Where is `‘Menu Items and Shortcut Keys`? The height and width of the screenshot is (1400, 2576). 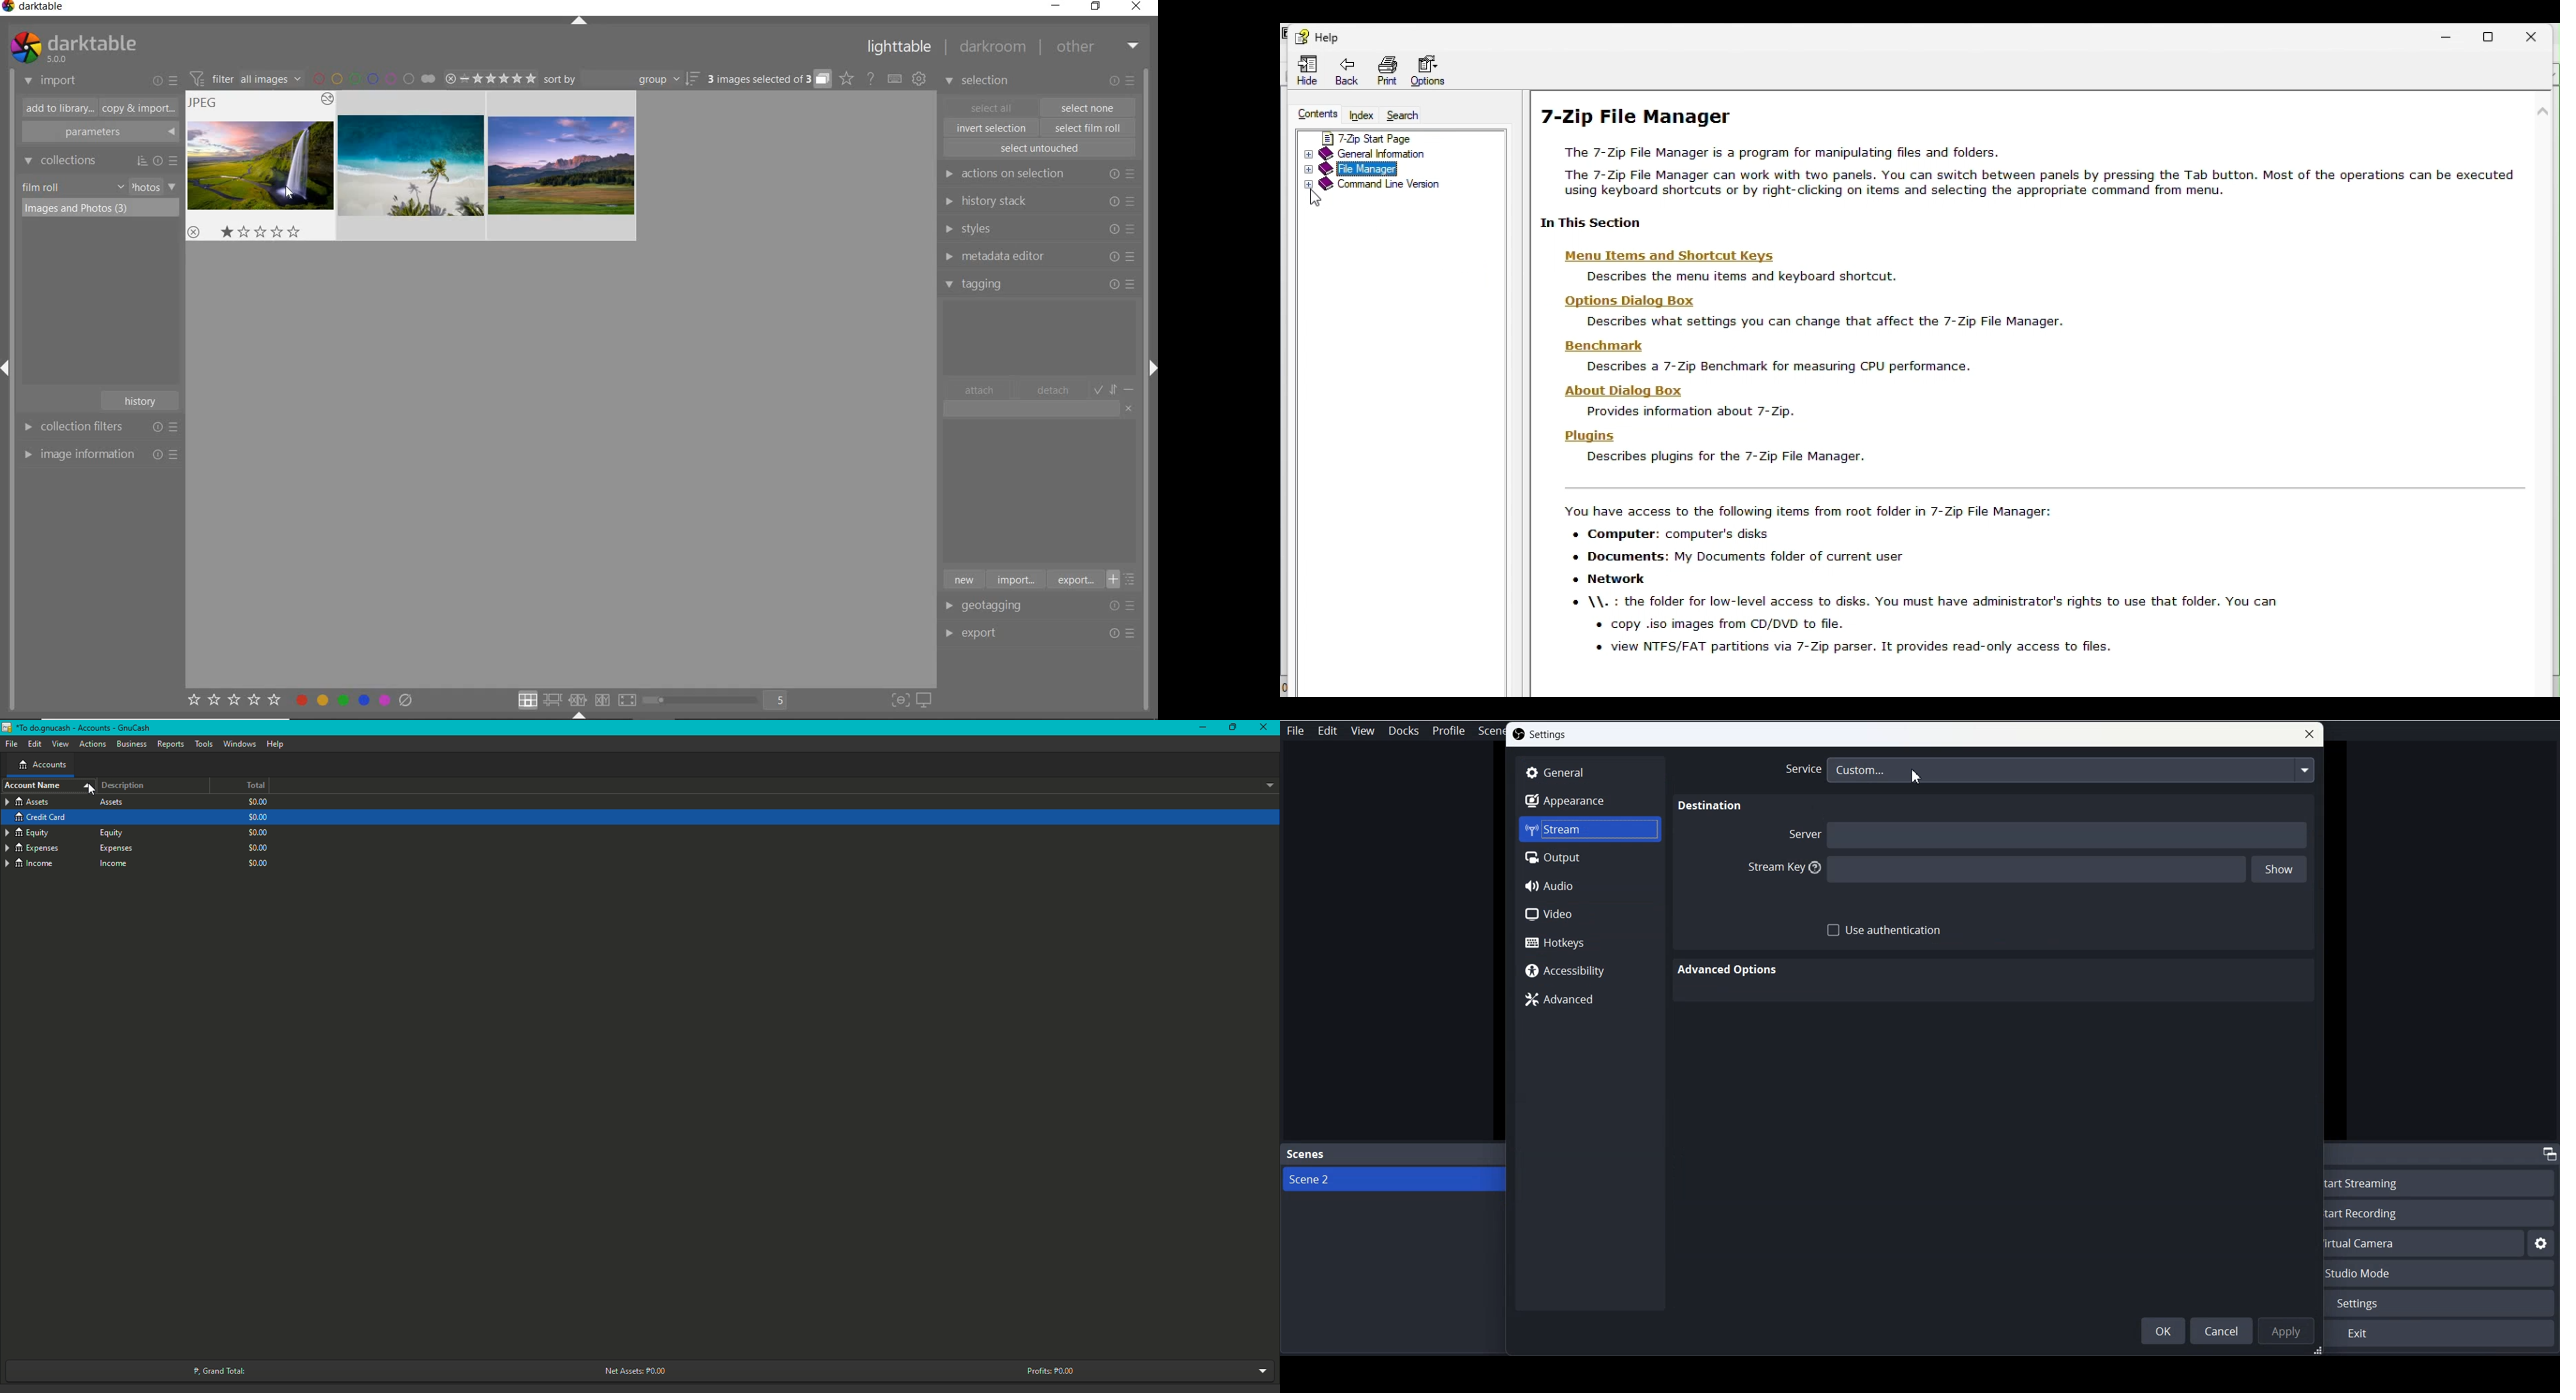 ‘Menu Items and Shortcut Keys is located at coordinates (1683, 256).